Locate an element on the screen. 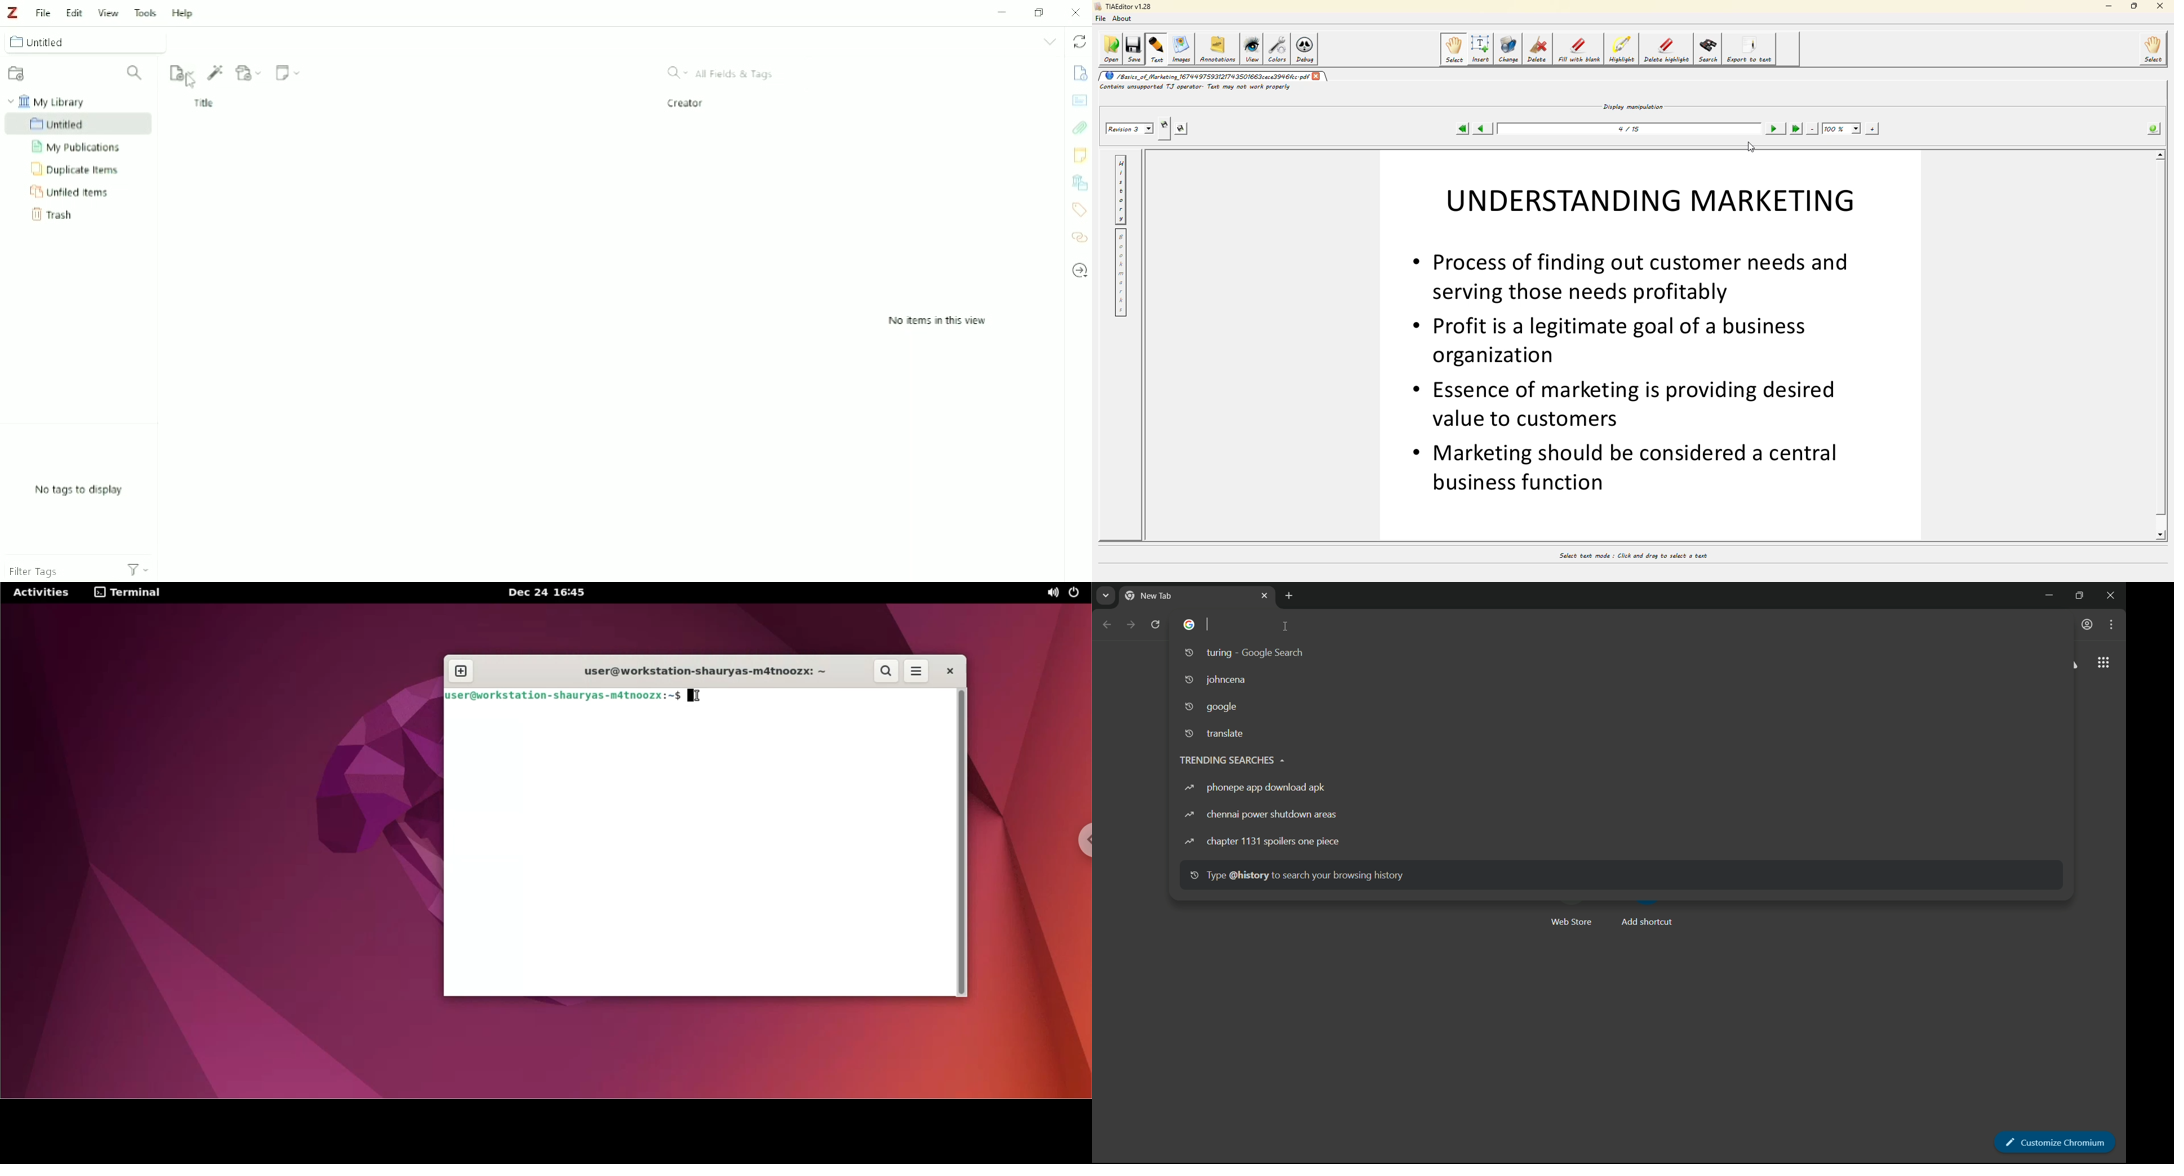 This screenshot has width=2184, height=1176. Attachments is located at coordinates (1080, 128).